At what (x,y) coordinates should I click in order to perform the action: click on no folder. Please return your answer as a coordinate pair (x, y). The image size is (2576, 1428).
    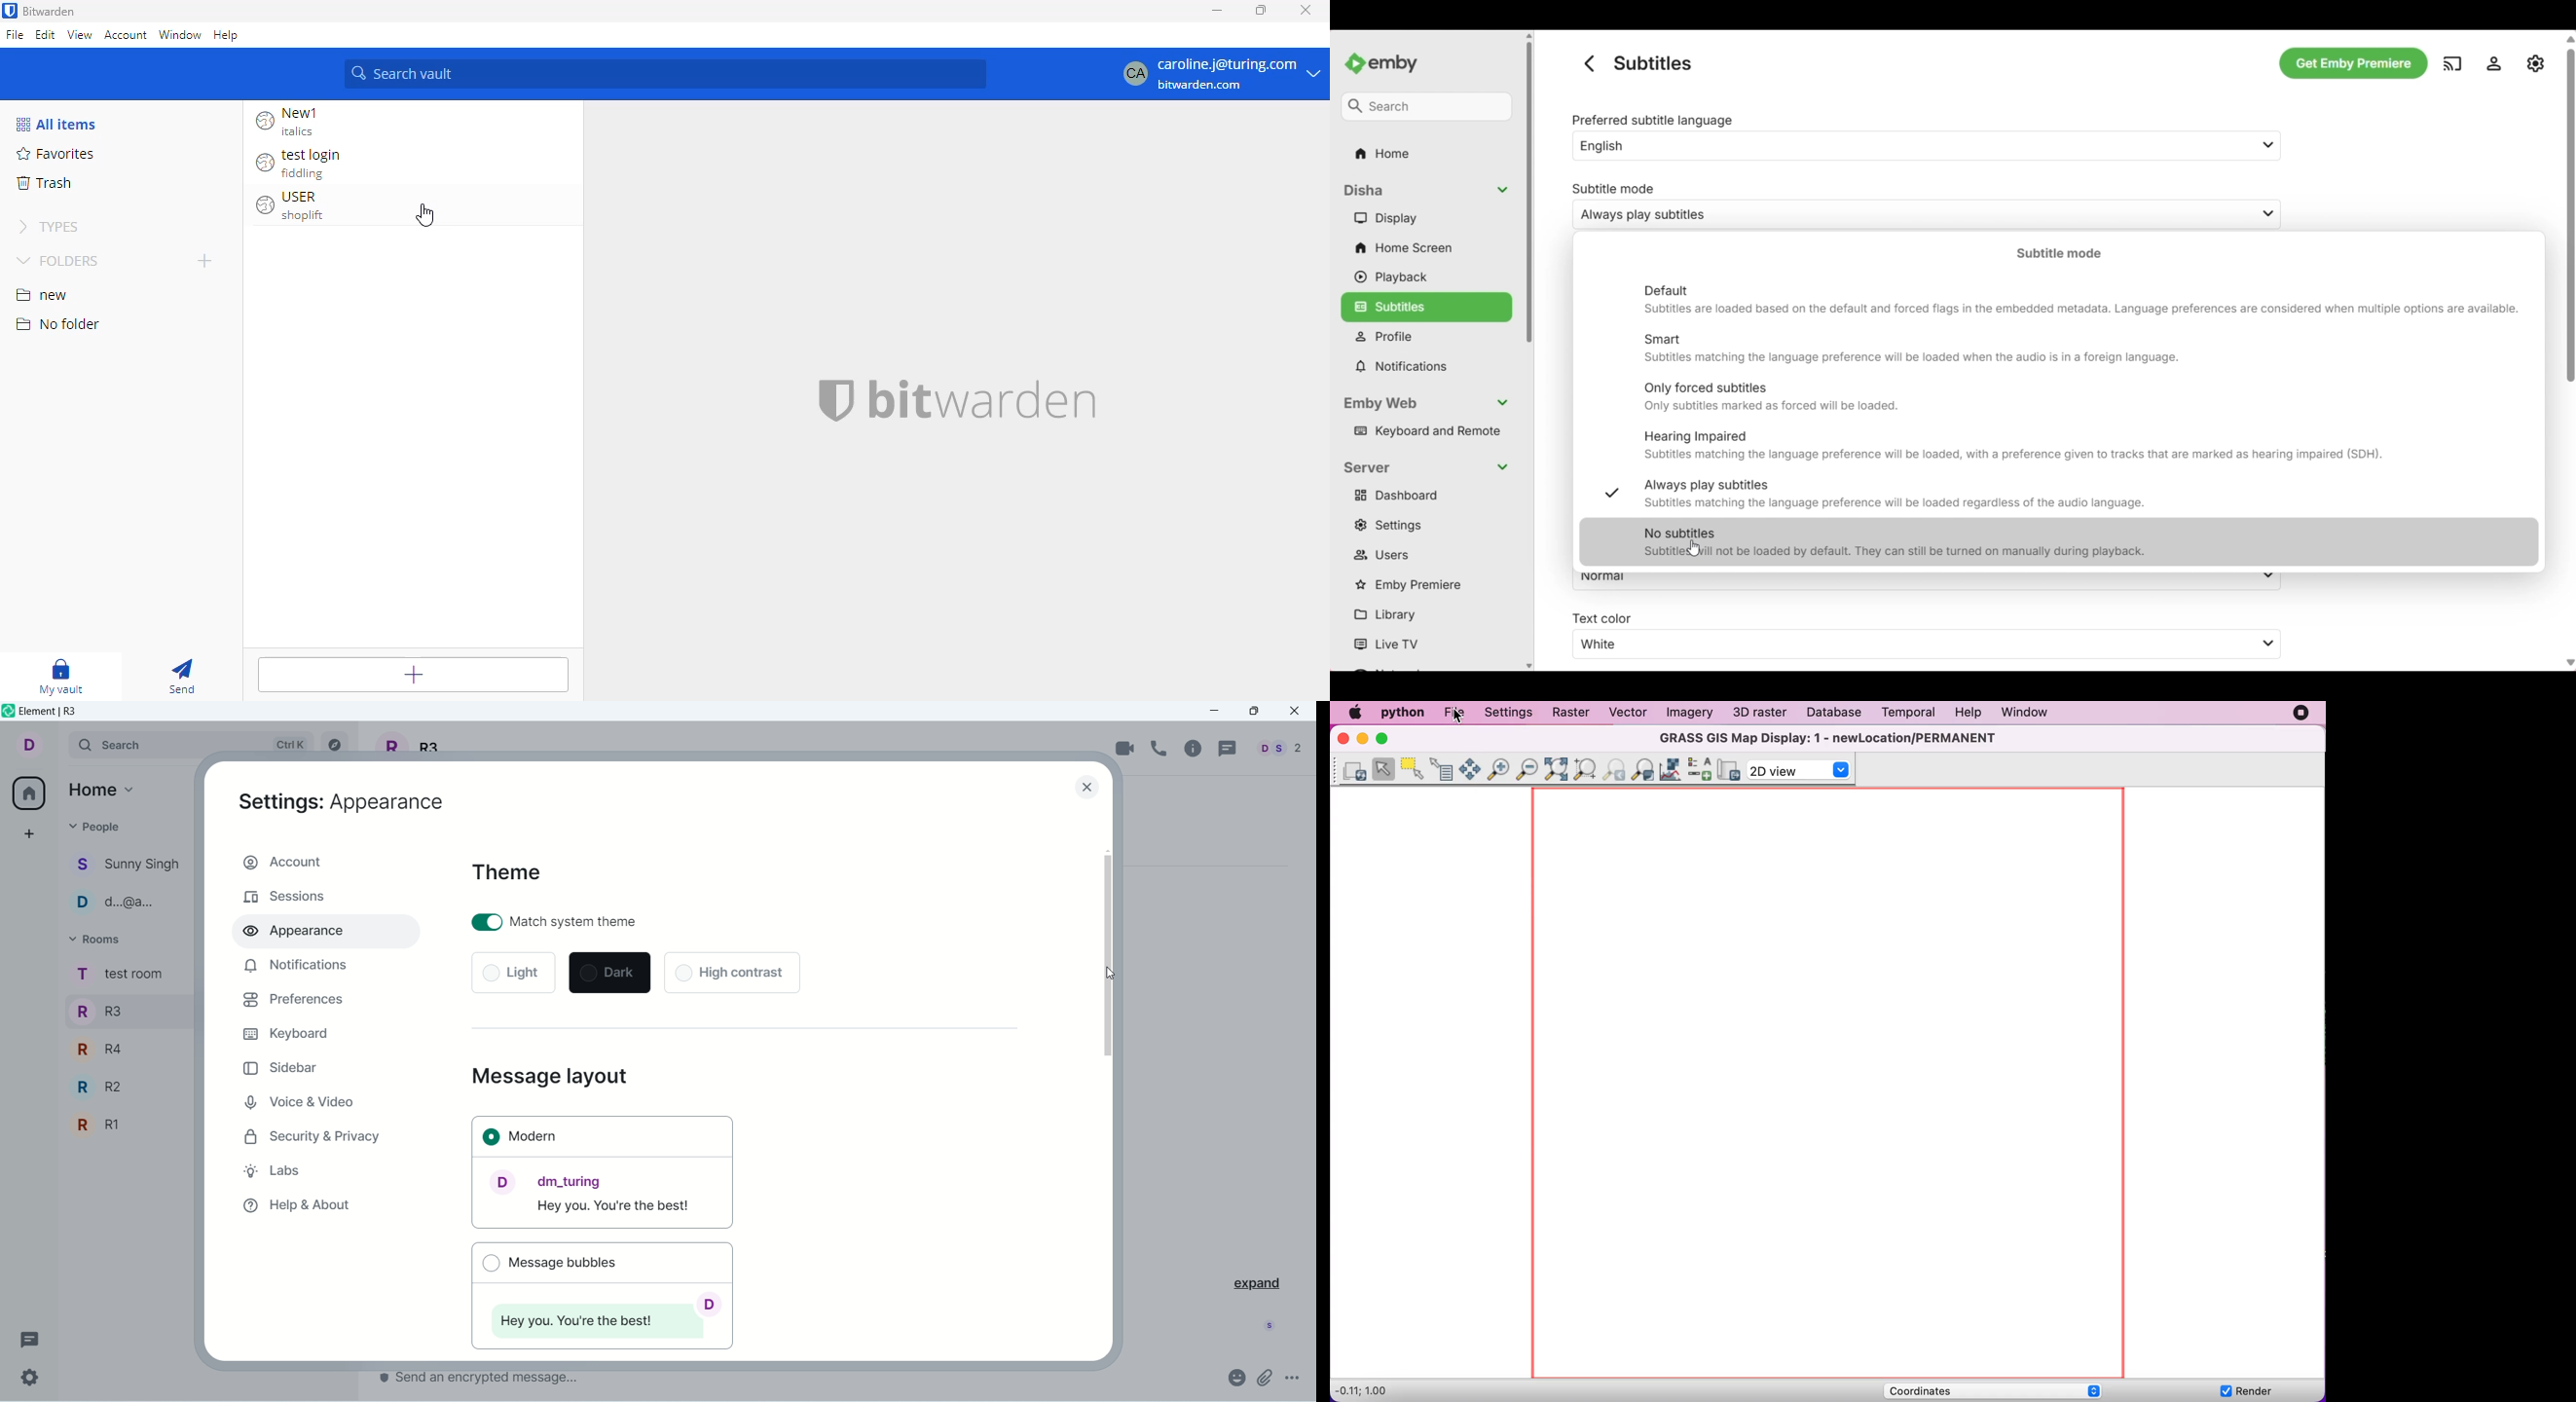
    Looking at the image, I should click on (56, 324).